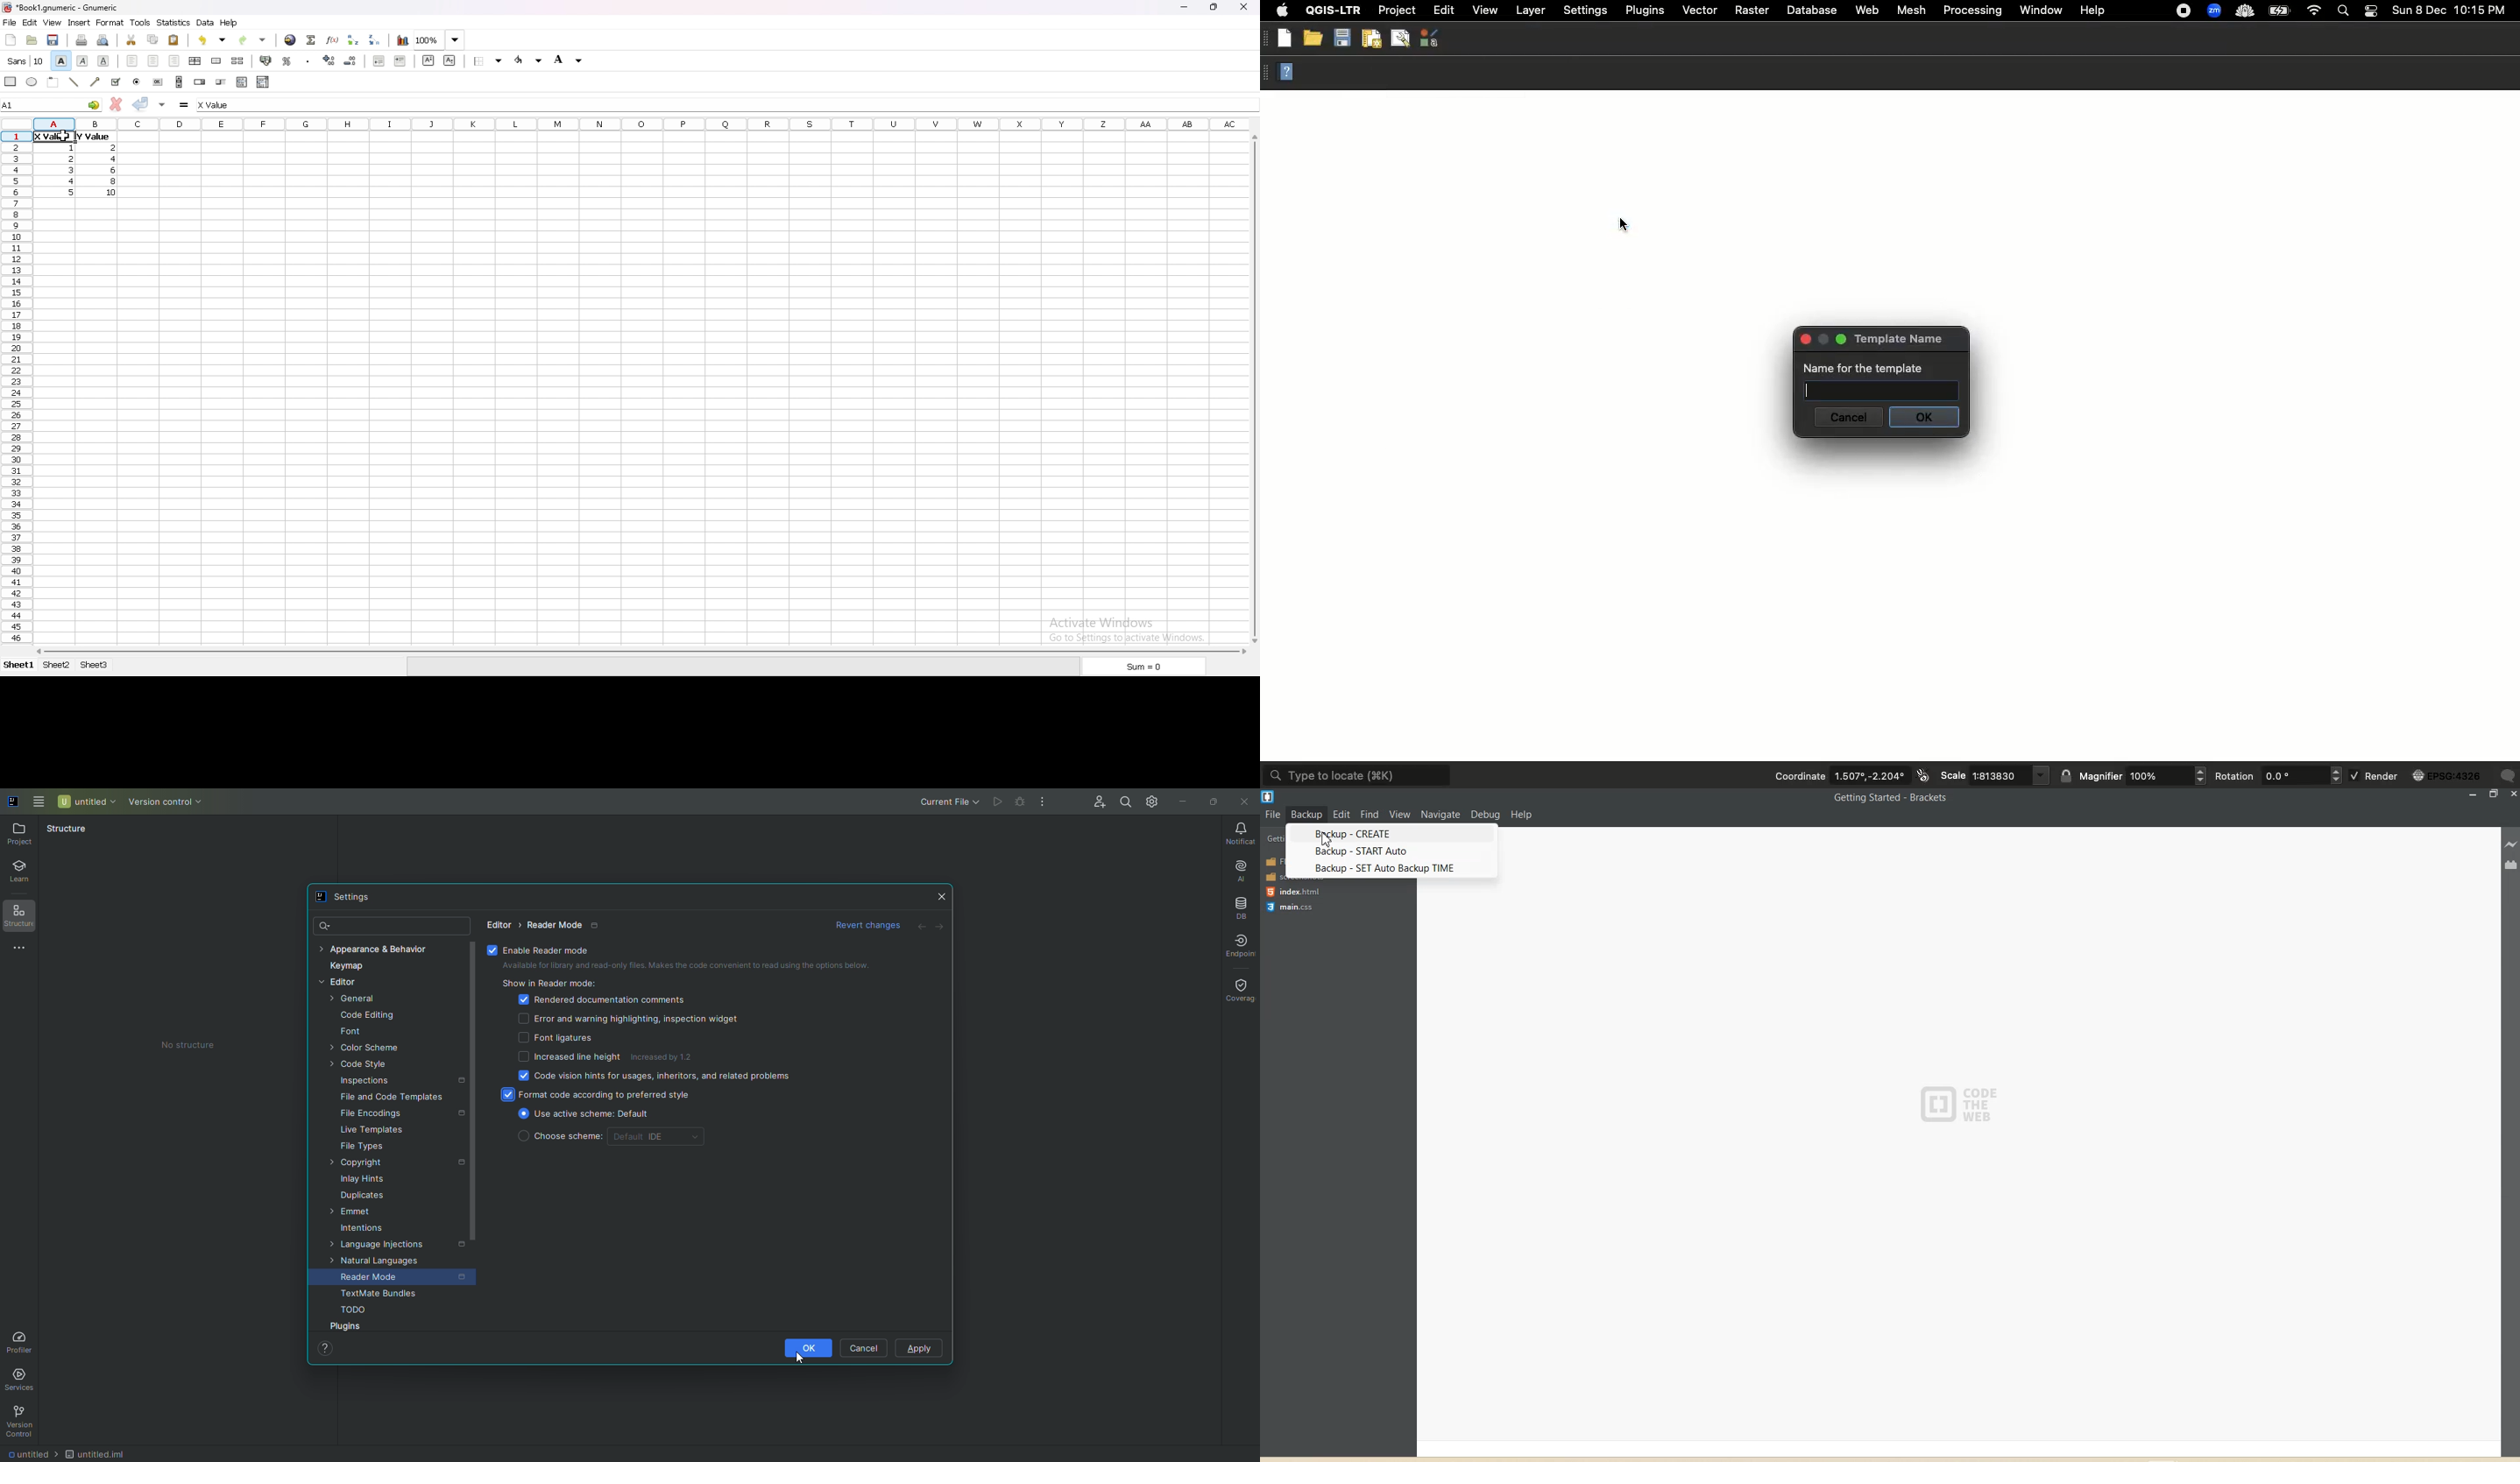 The height and width of the screenshot is (1484, 2520). I want to click on zoom, so click(439, 39).